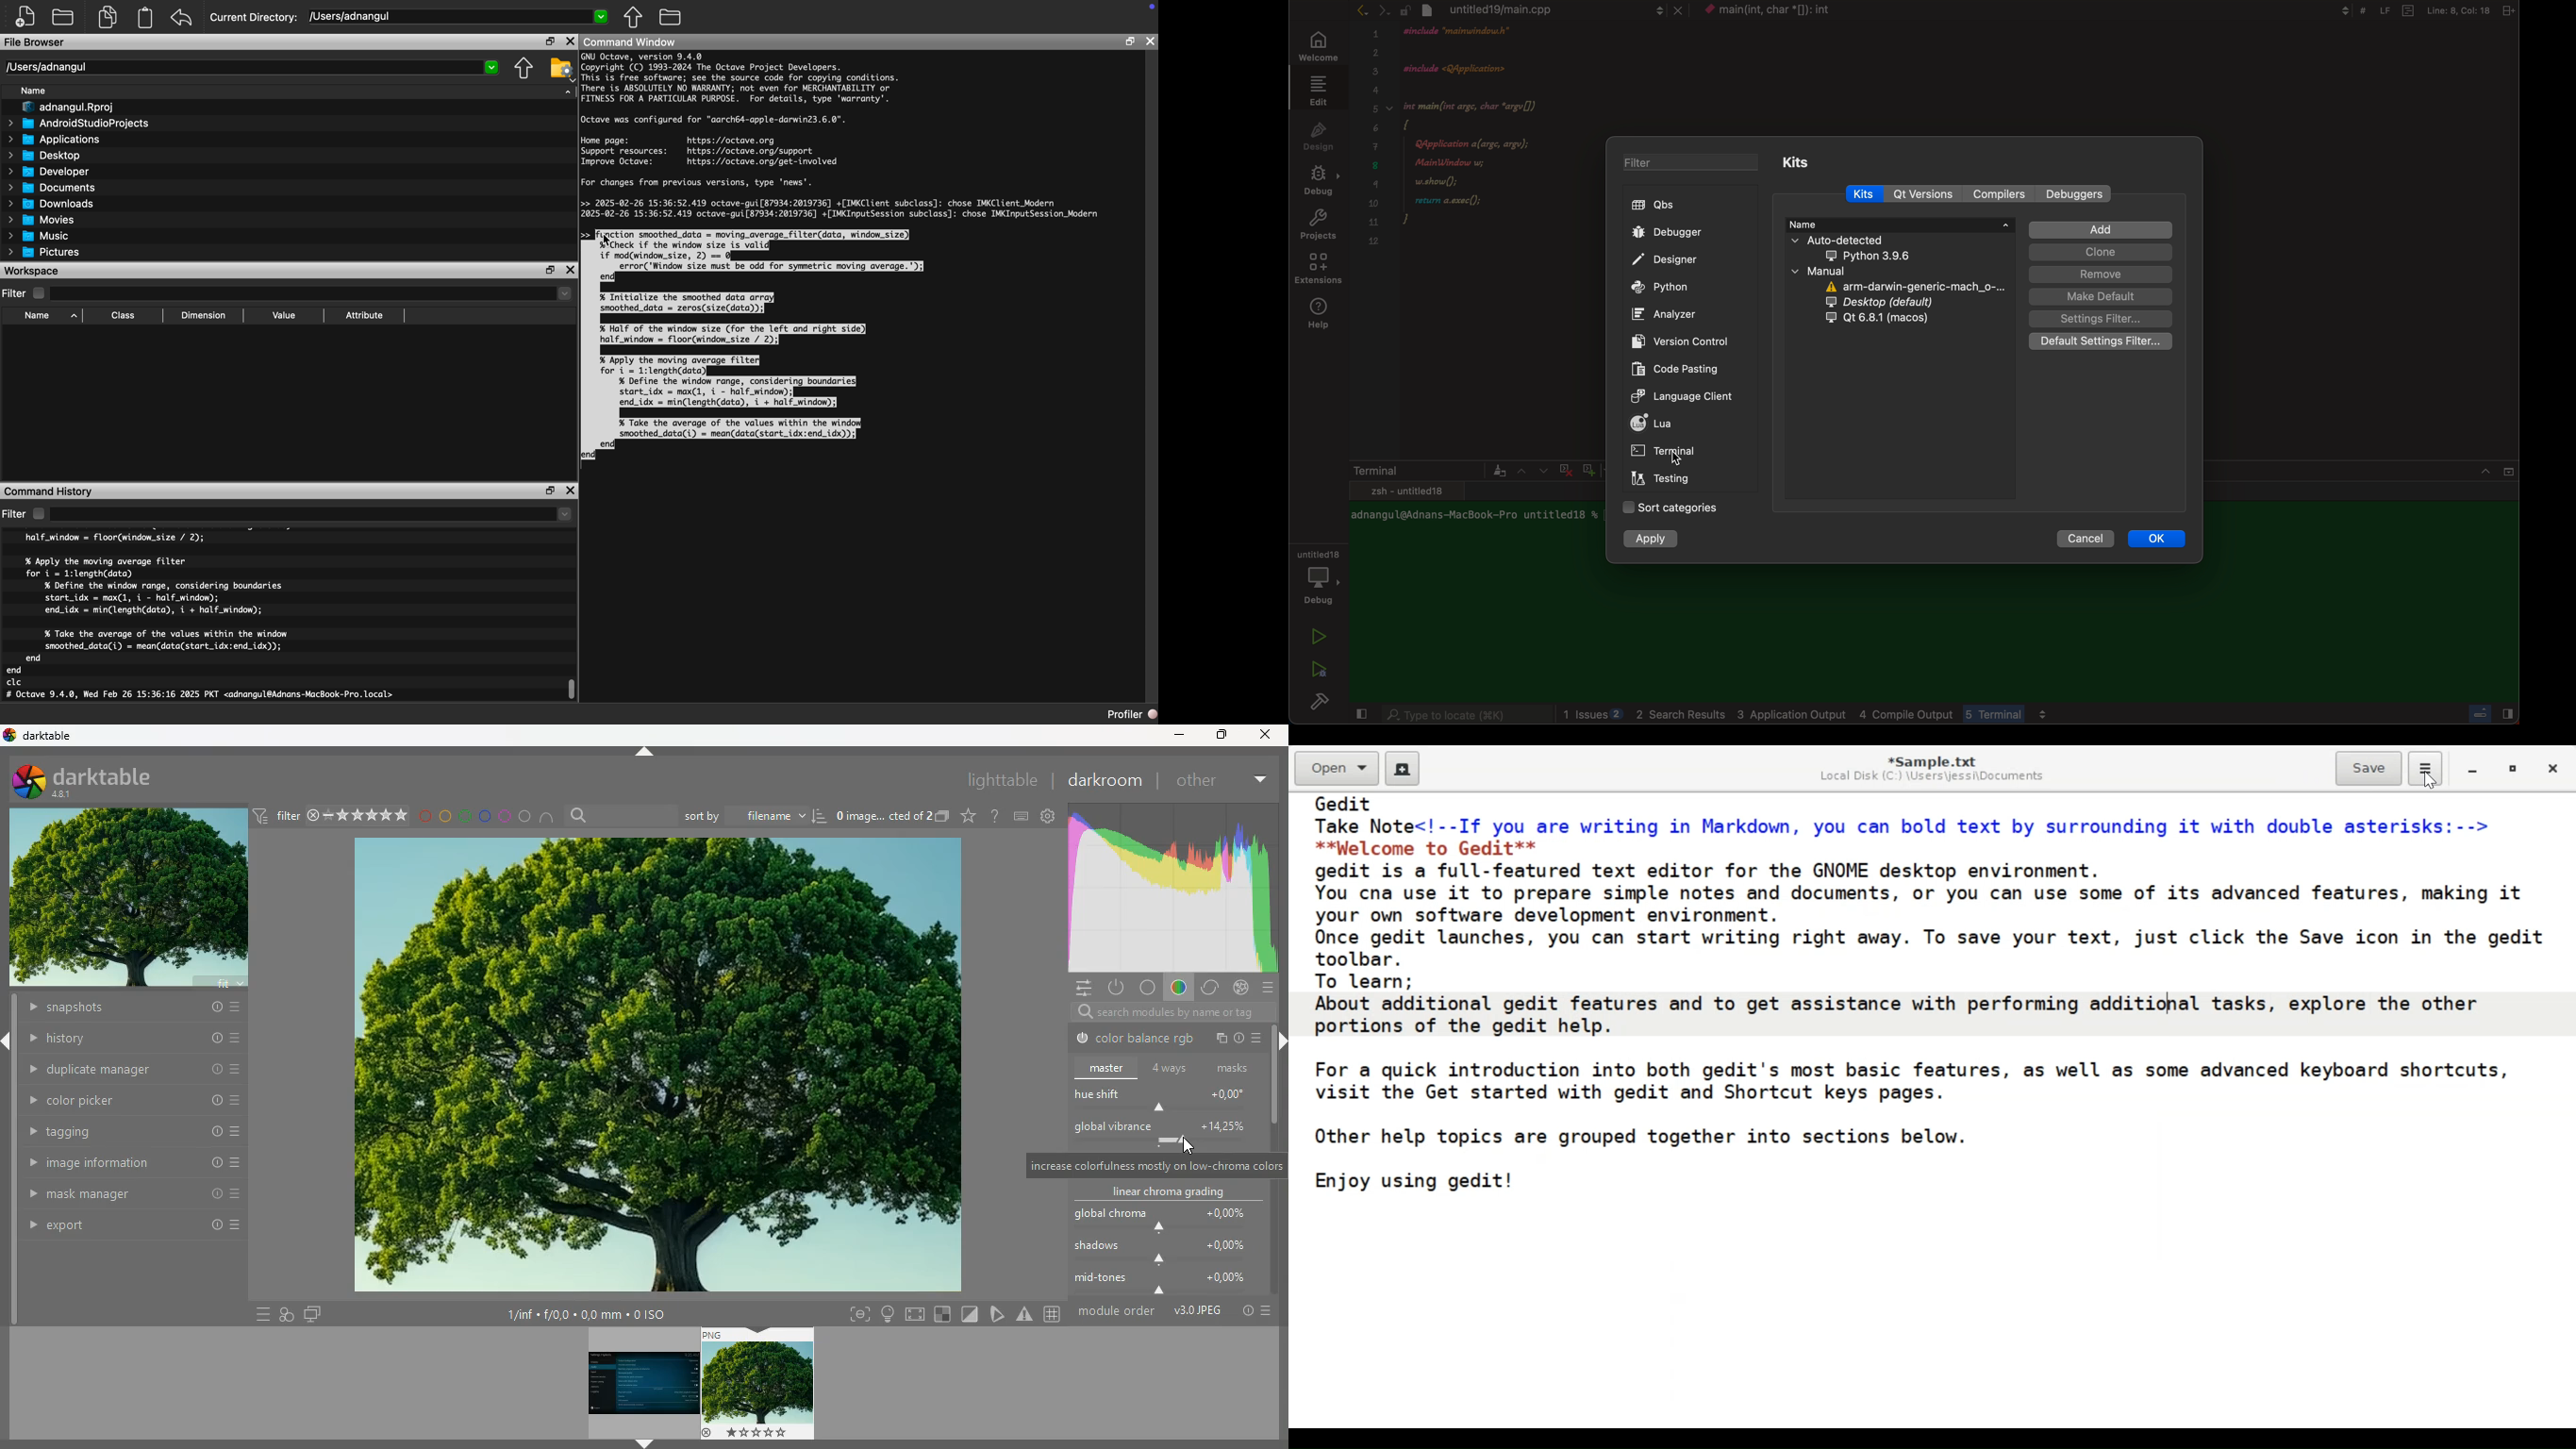  What do you see at coordinates (1219, 734) in the screenshot?
I see `maximize` at bounding box center [1219, 734].